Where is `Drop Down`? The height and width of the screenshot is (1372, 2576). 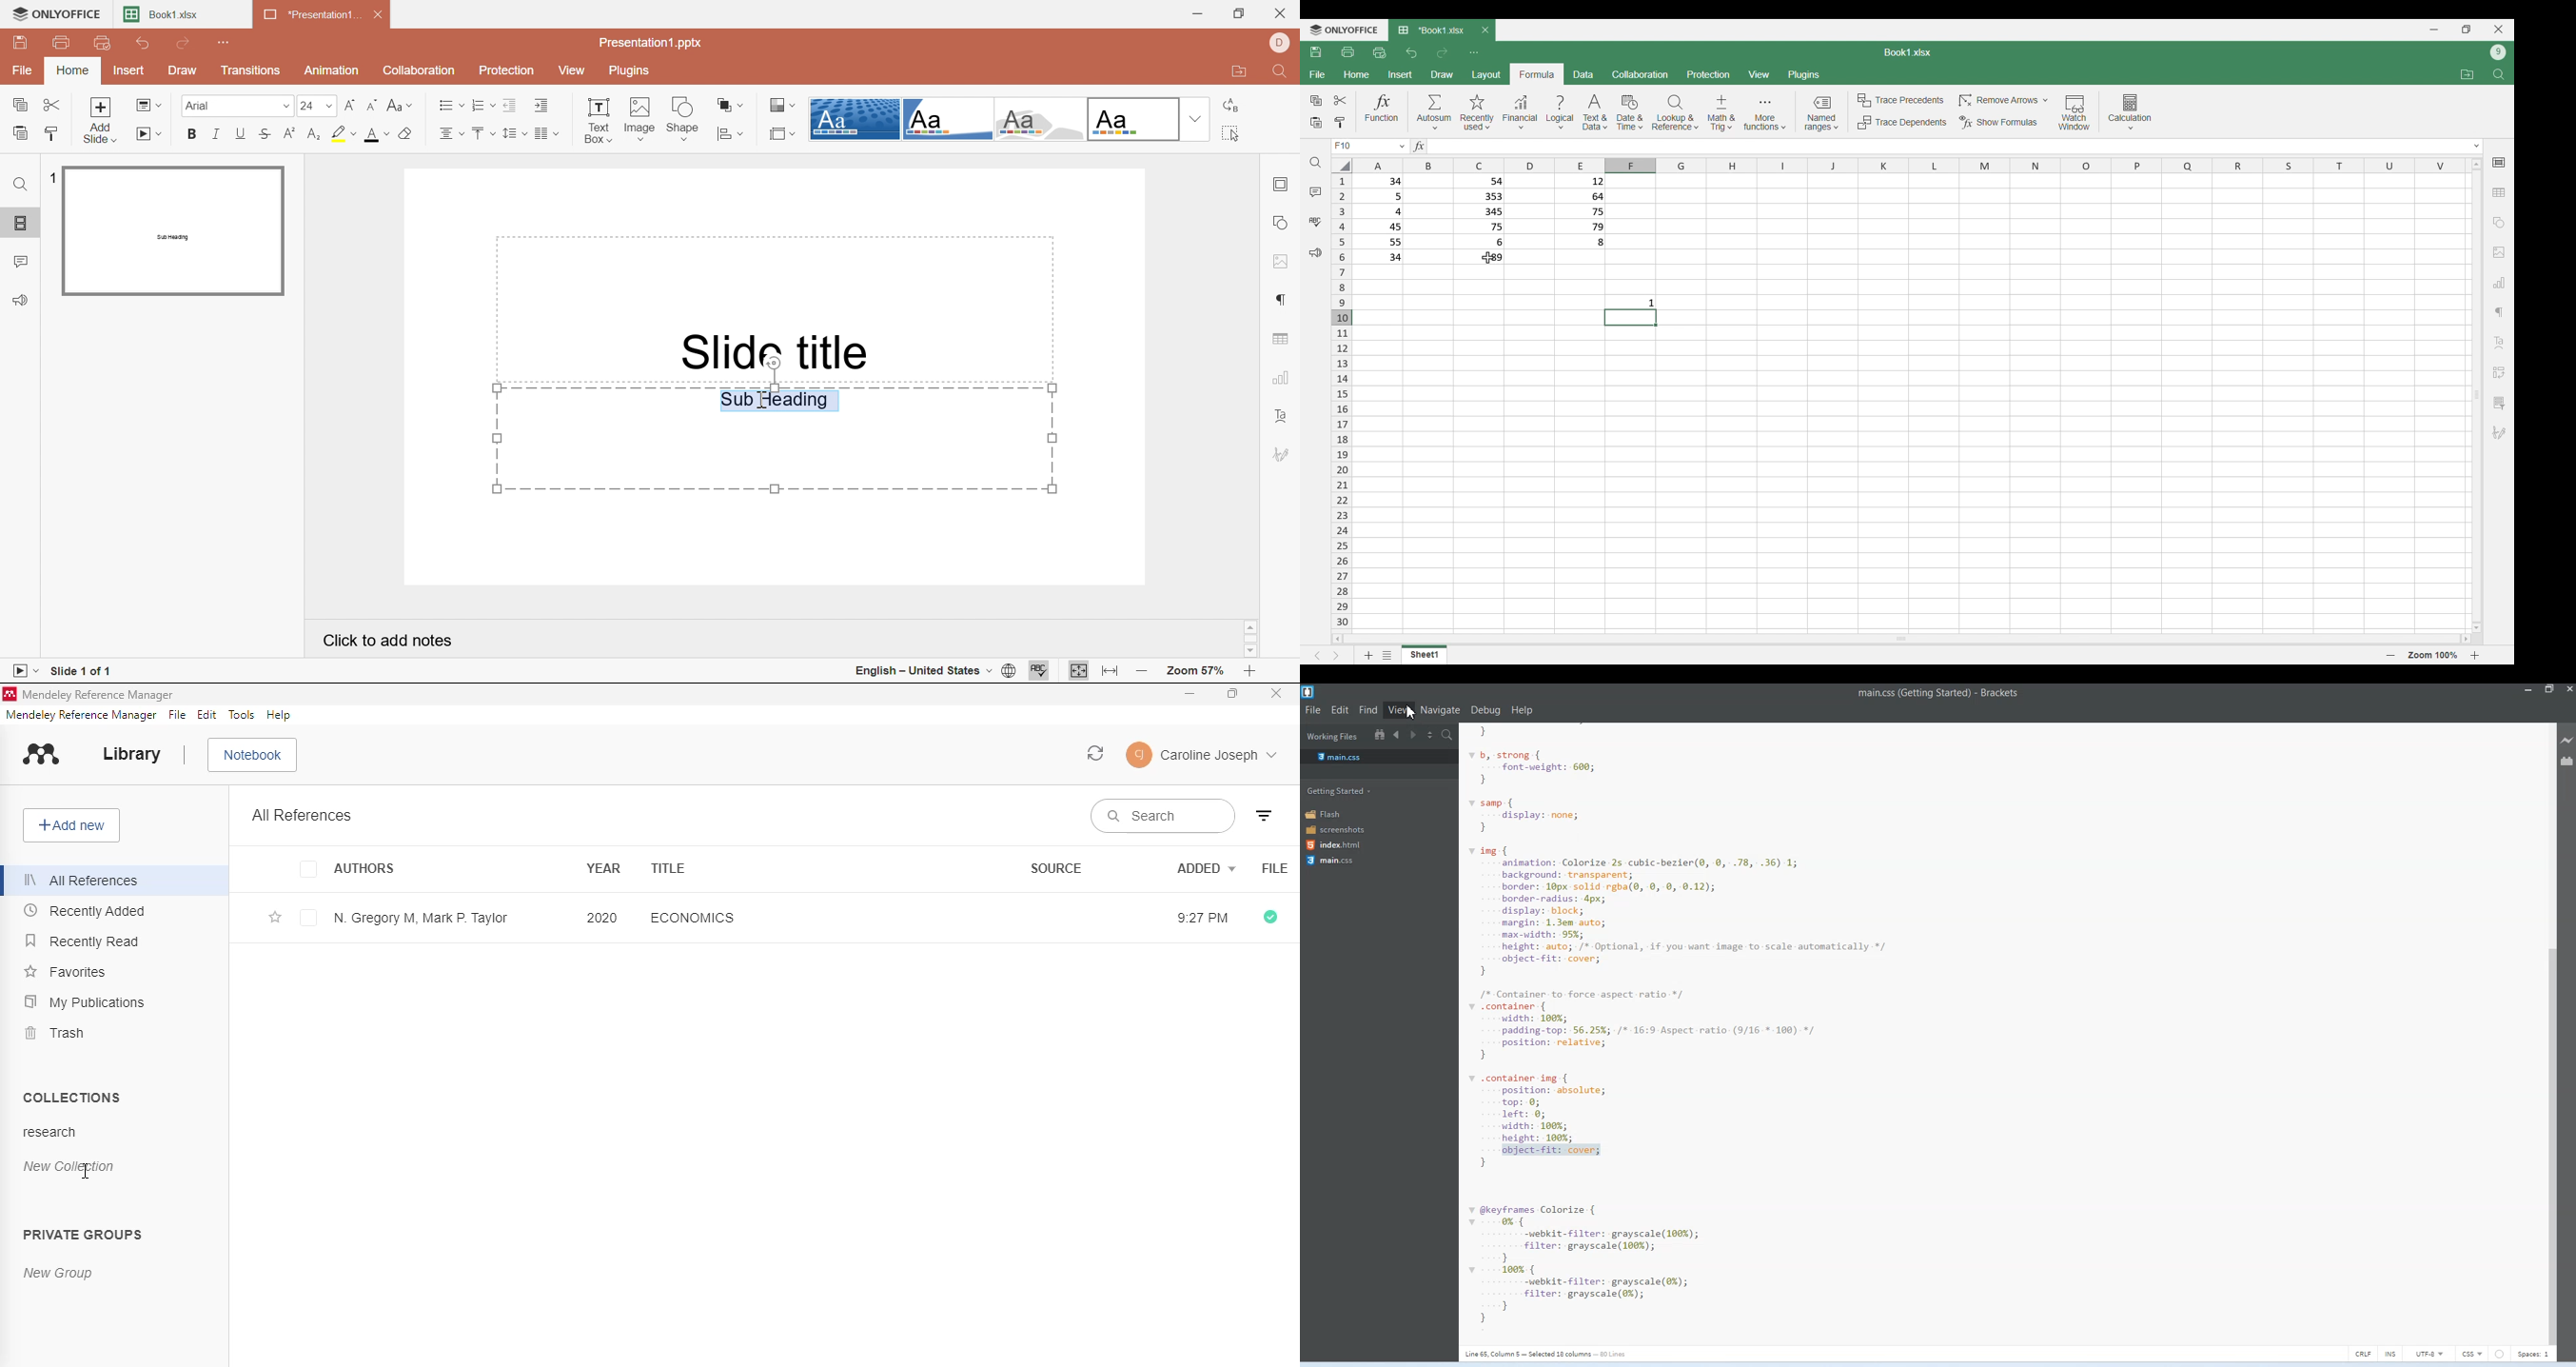
Drop Down is located at coordinates (1196, 119).